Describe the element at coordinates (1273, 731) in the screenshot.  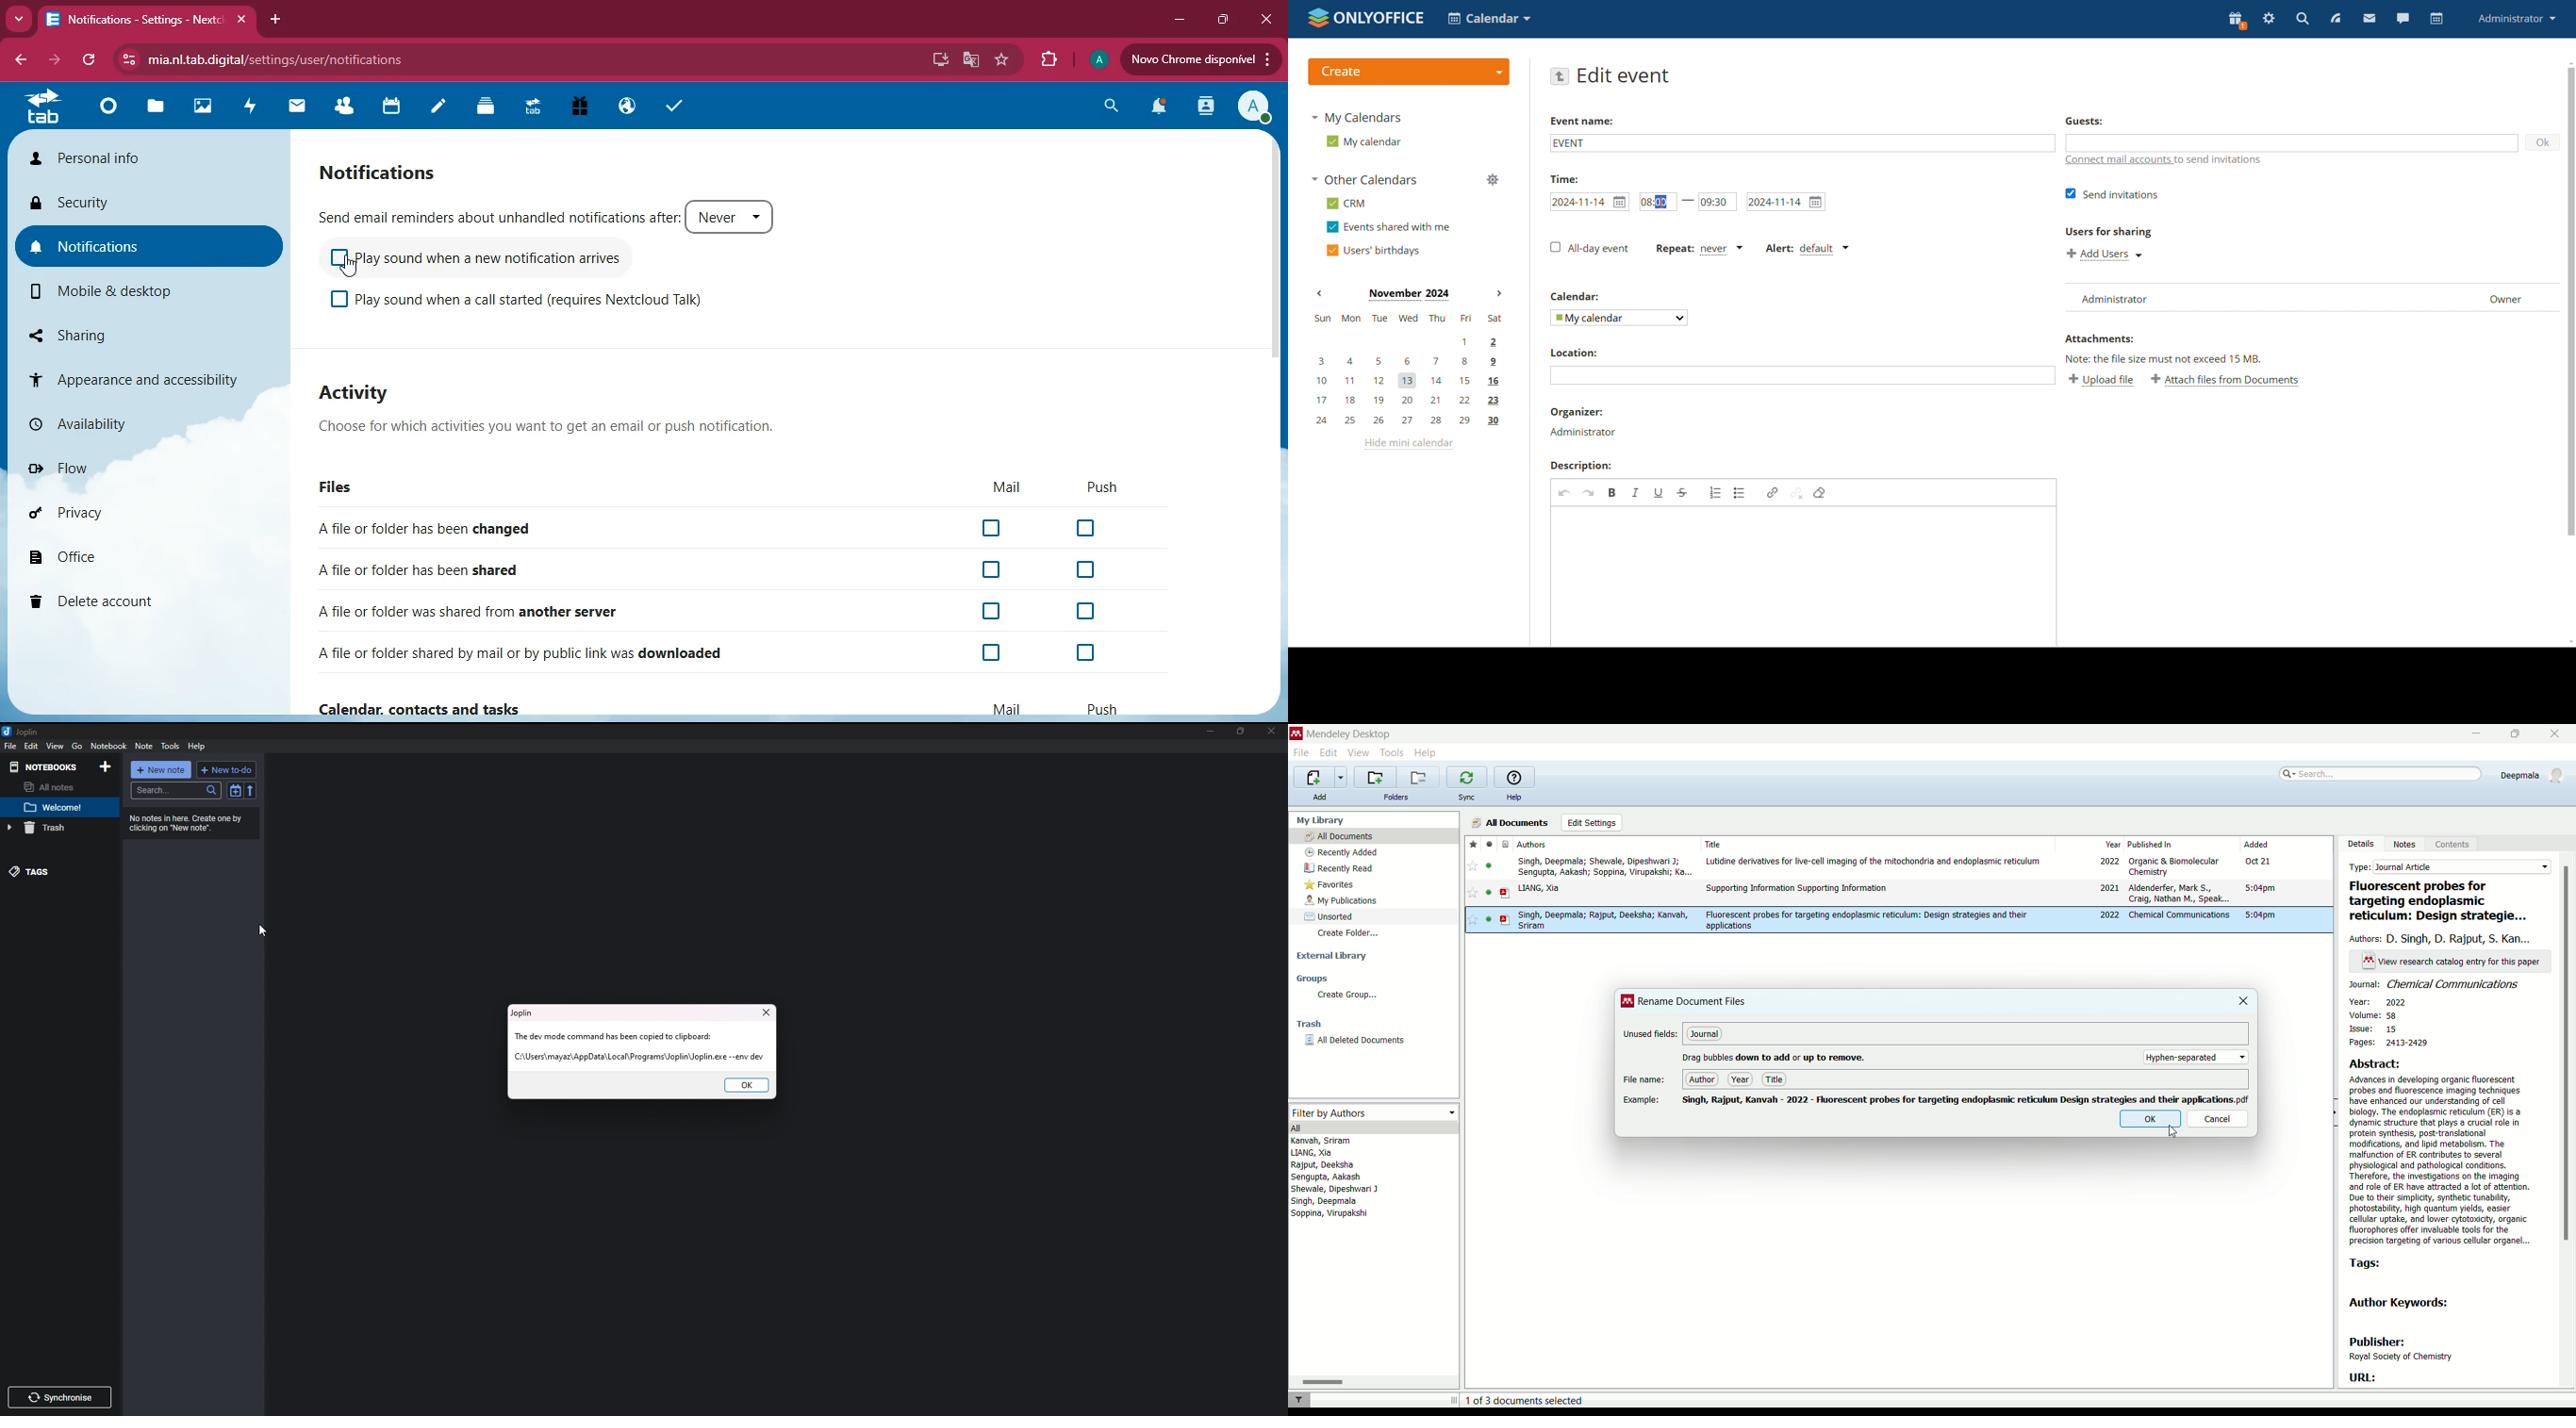
I see `close` at that location.